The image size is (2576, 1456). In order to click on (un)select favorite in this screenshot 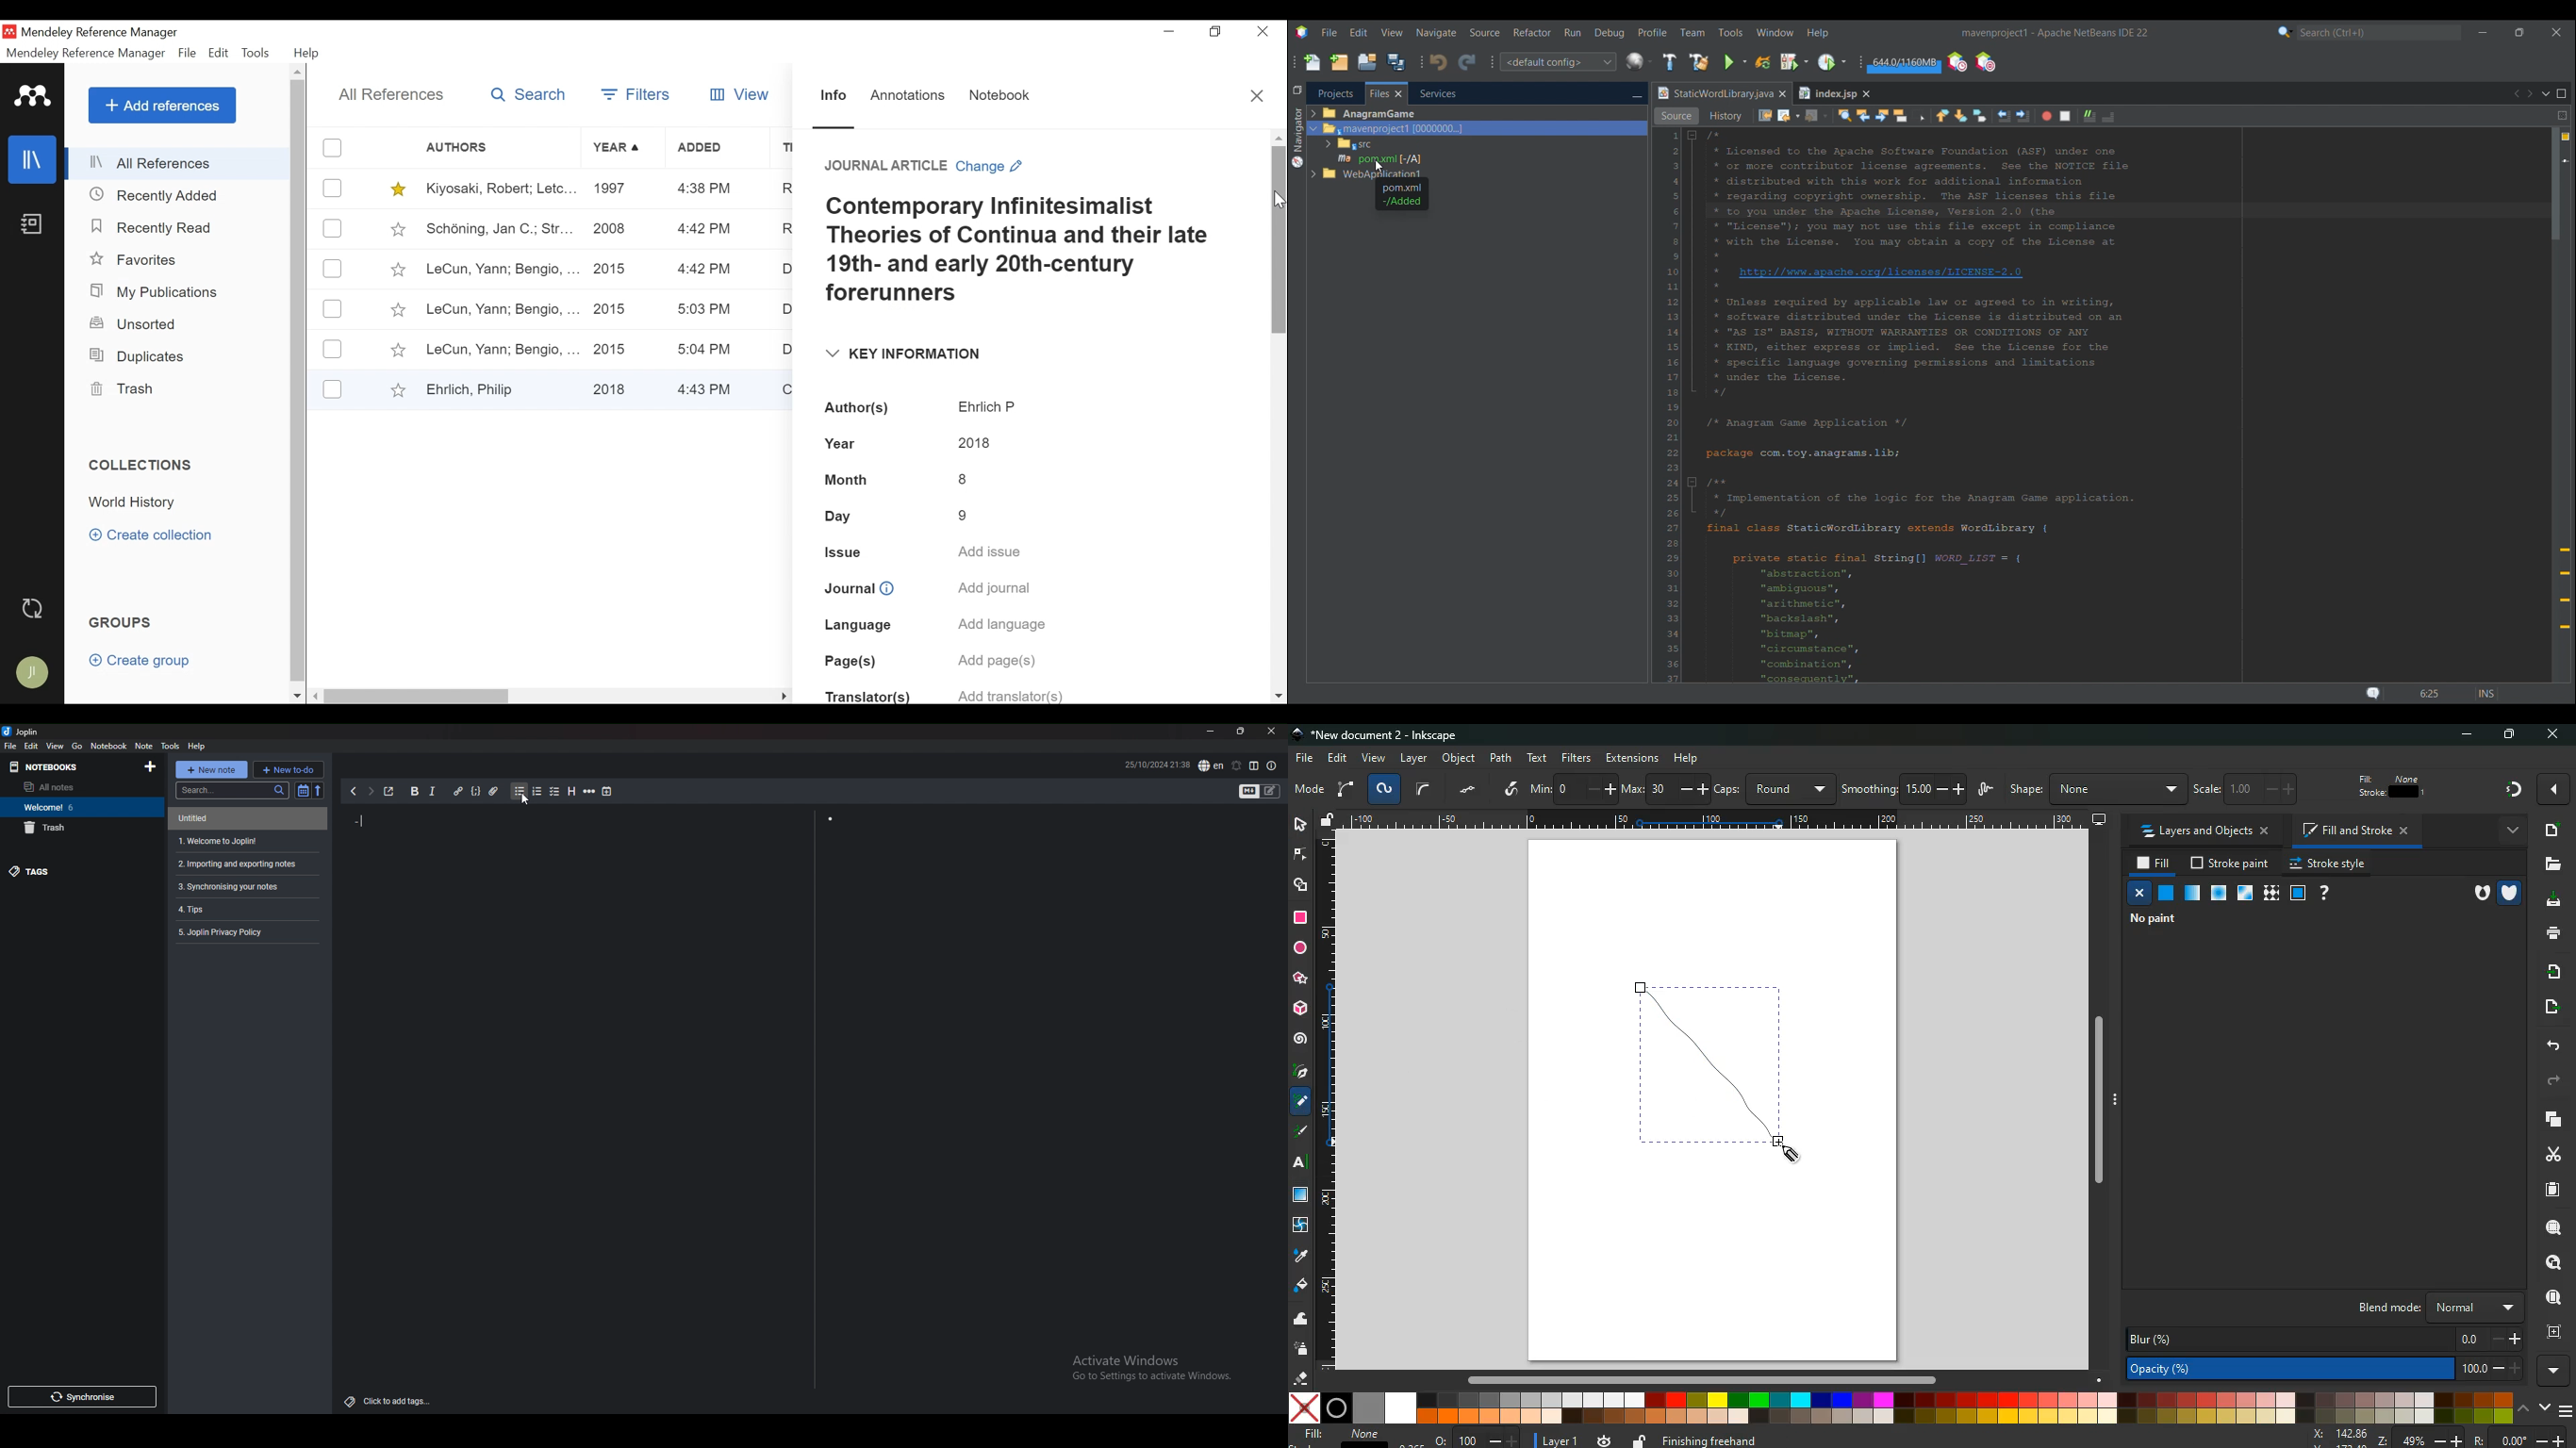, I will do `click(396, 310)`.